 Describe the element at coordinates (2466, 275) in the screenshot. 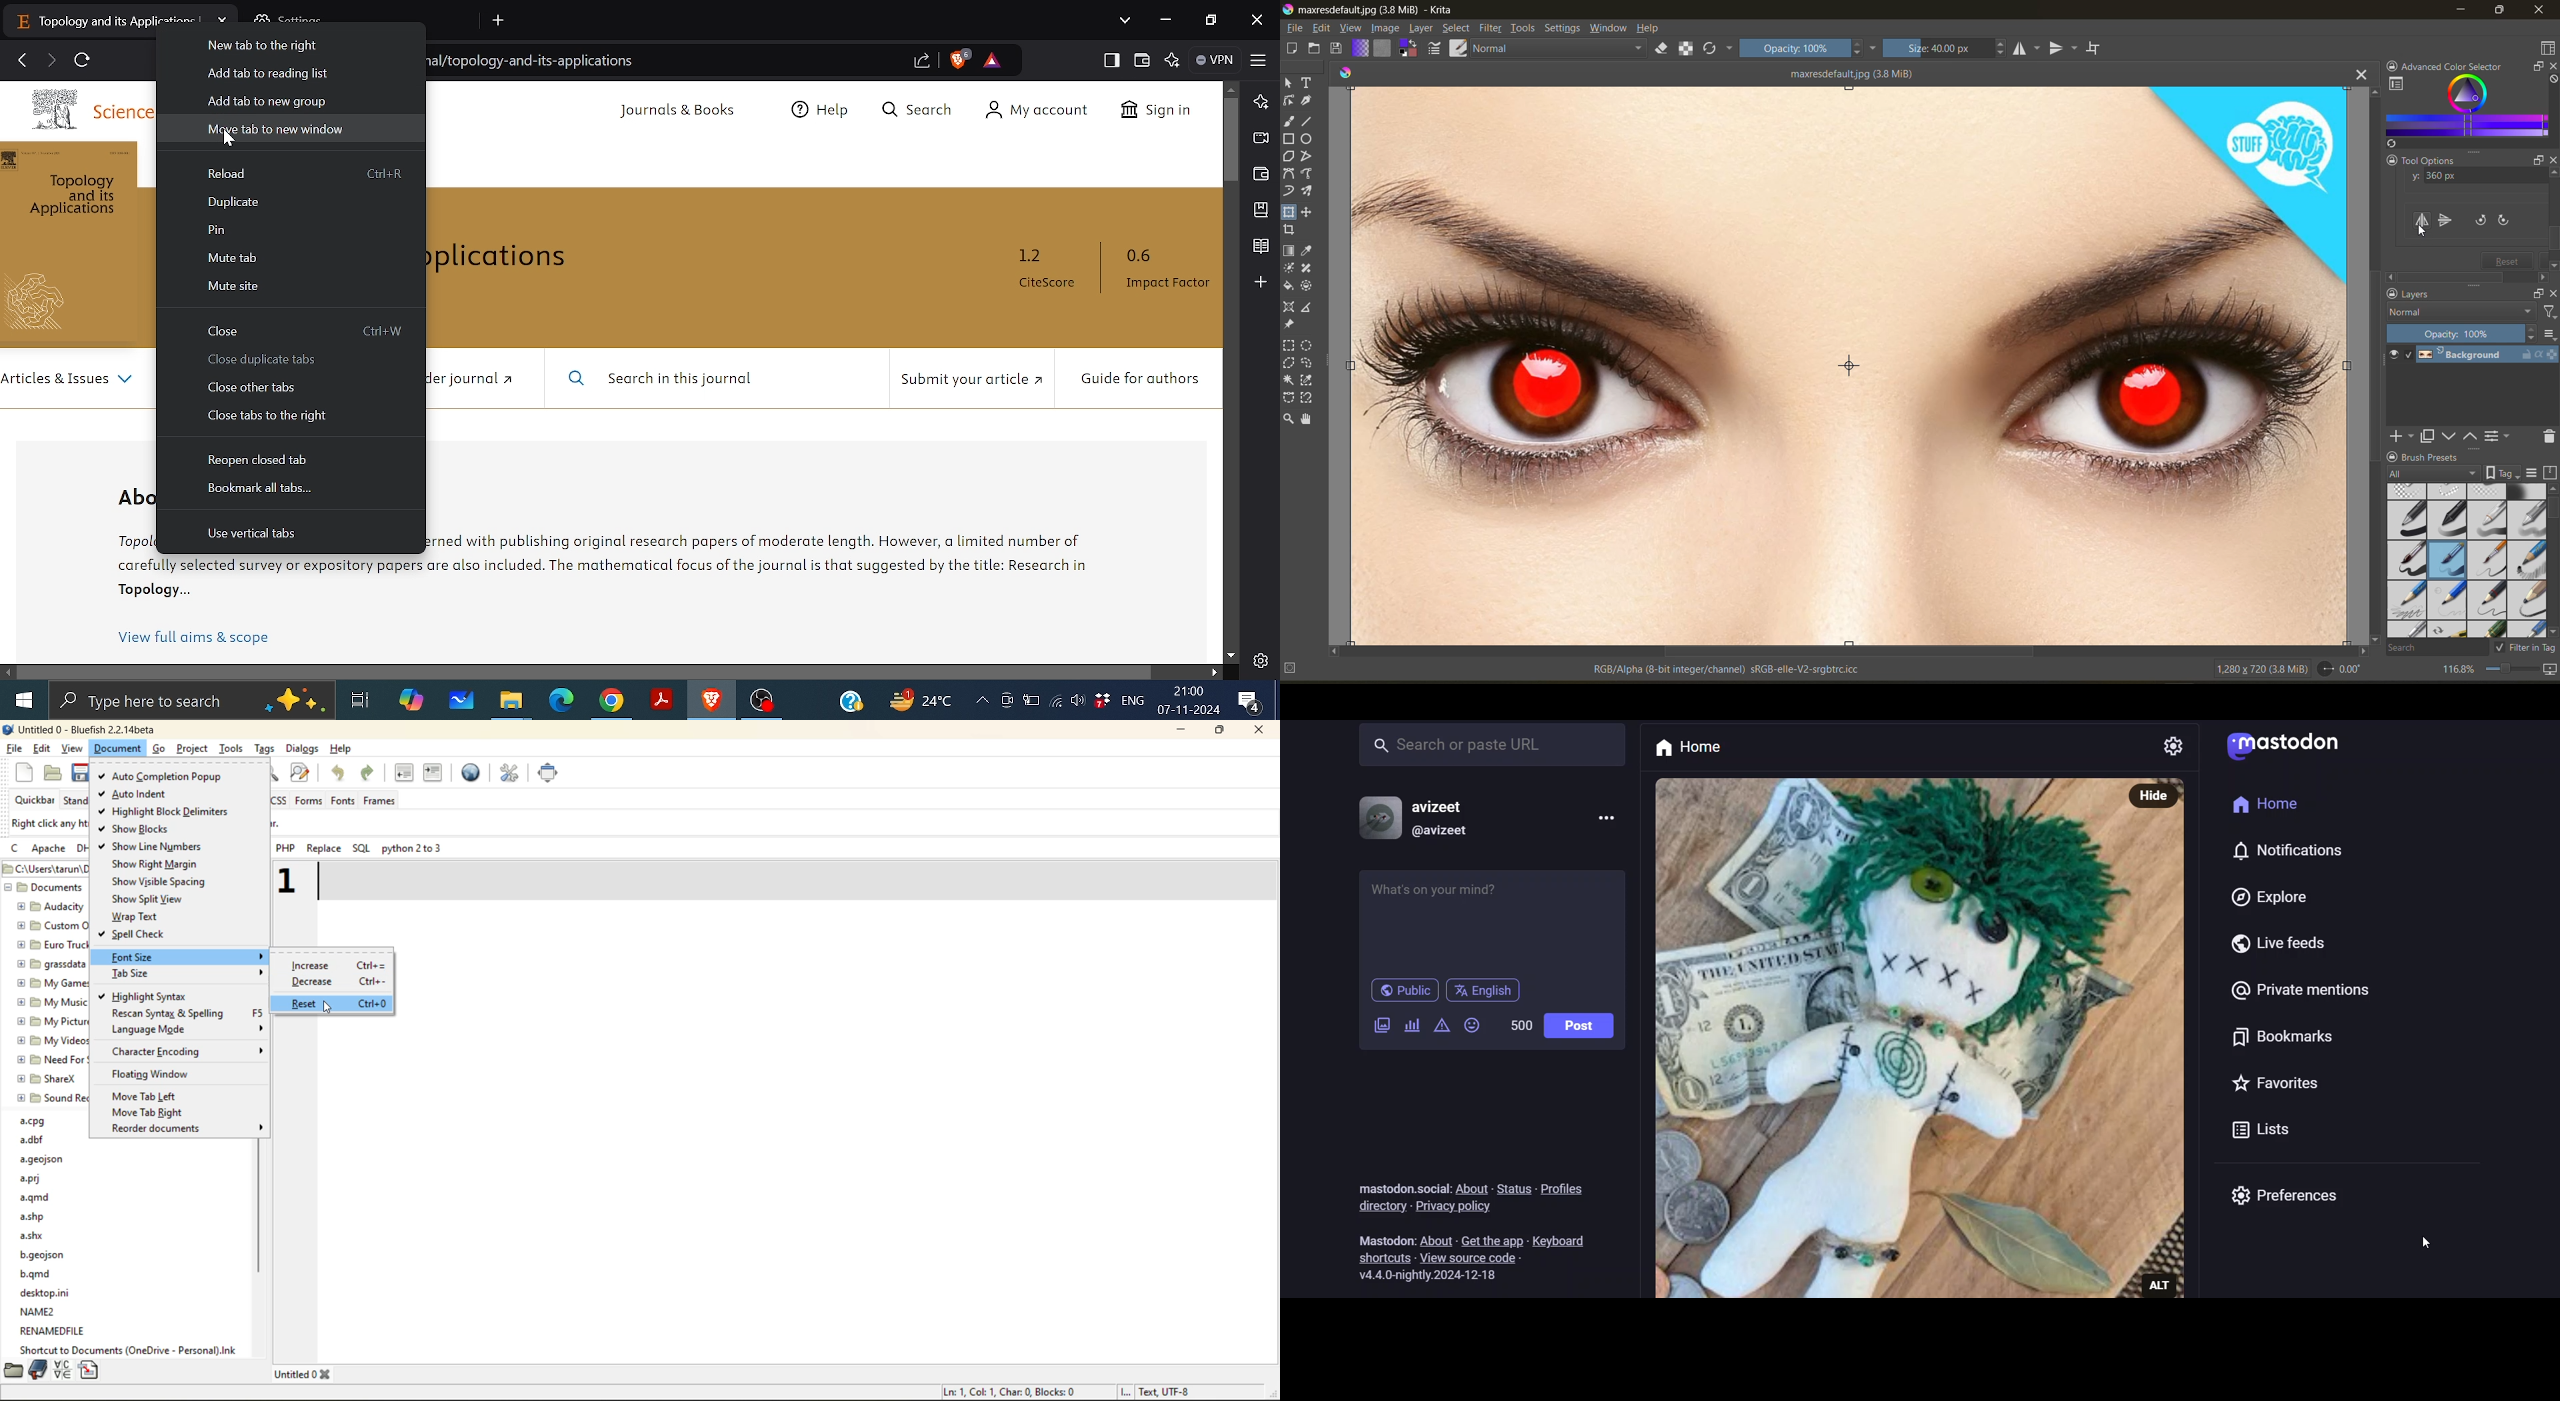

I see `Scroll bar` at that location.